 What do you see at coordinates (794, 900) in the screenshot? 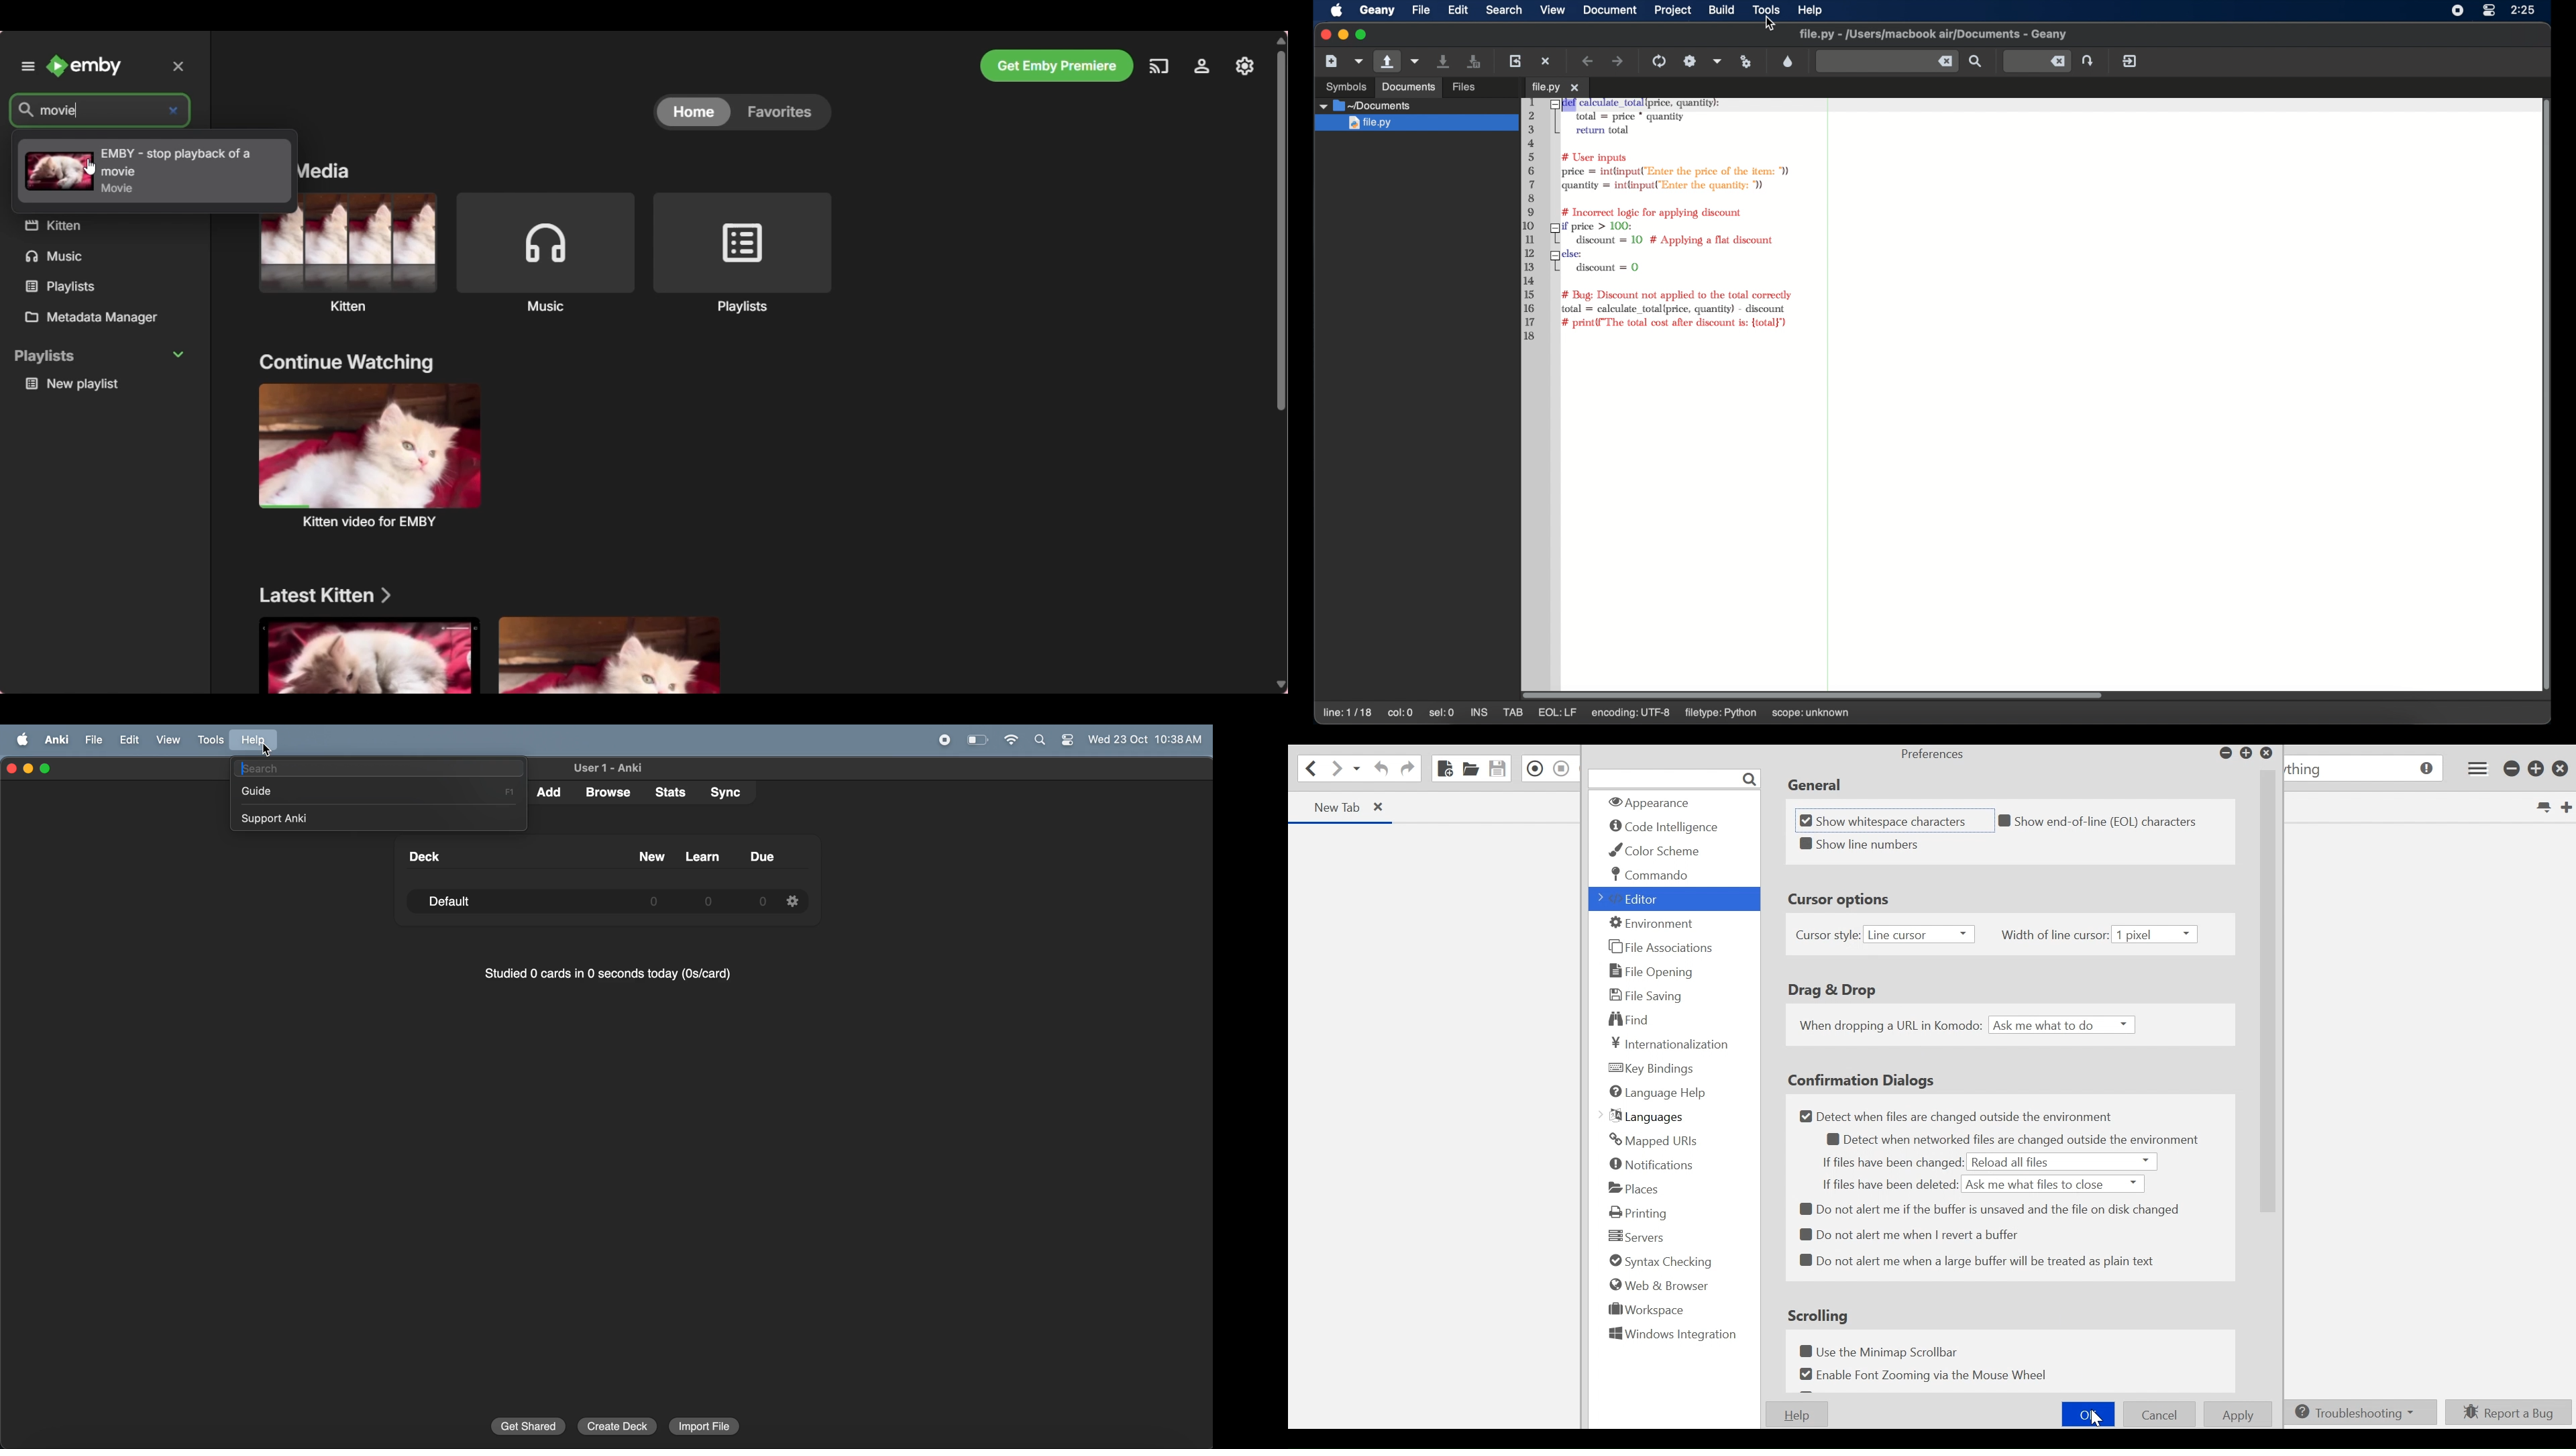
I see `setting` at bounding box center [794, 900].